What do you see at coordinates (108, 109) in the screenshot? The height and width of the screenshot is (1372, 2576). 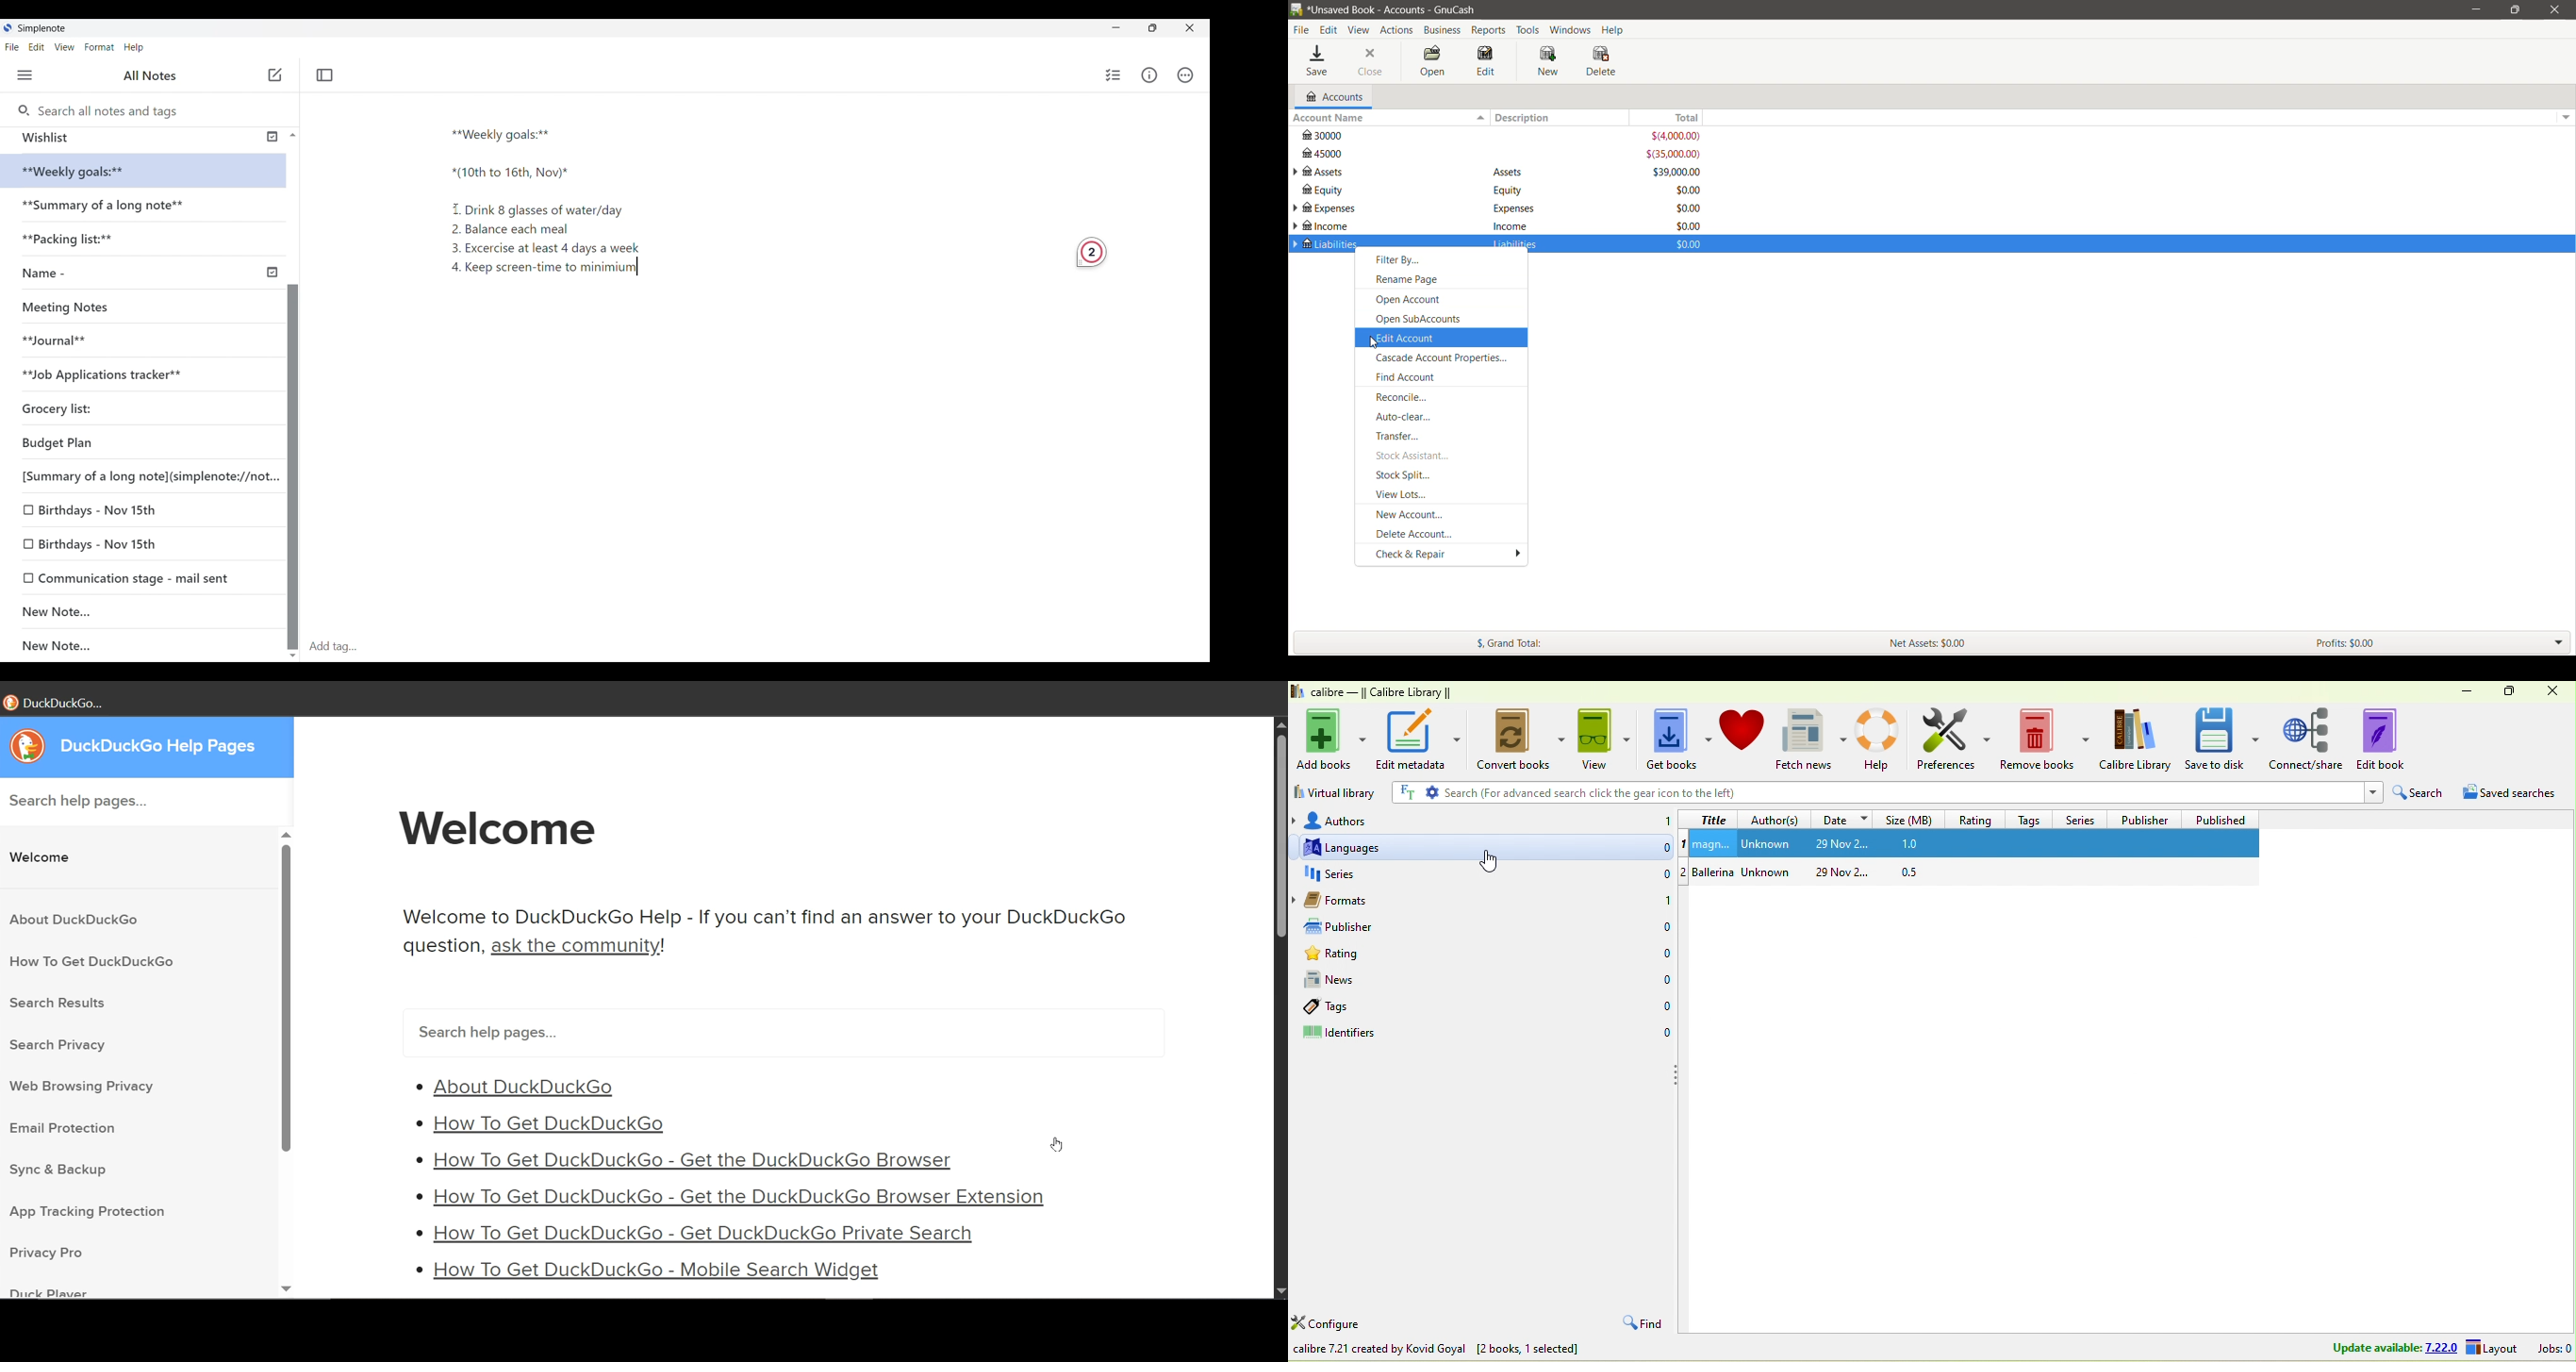 I see `Search all notes and tags` at bounding box center [108, 109].